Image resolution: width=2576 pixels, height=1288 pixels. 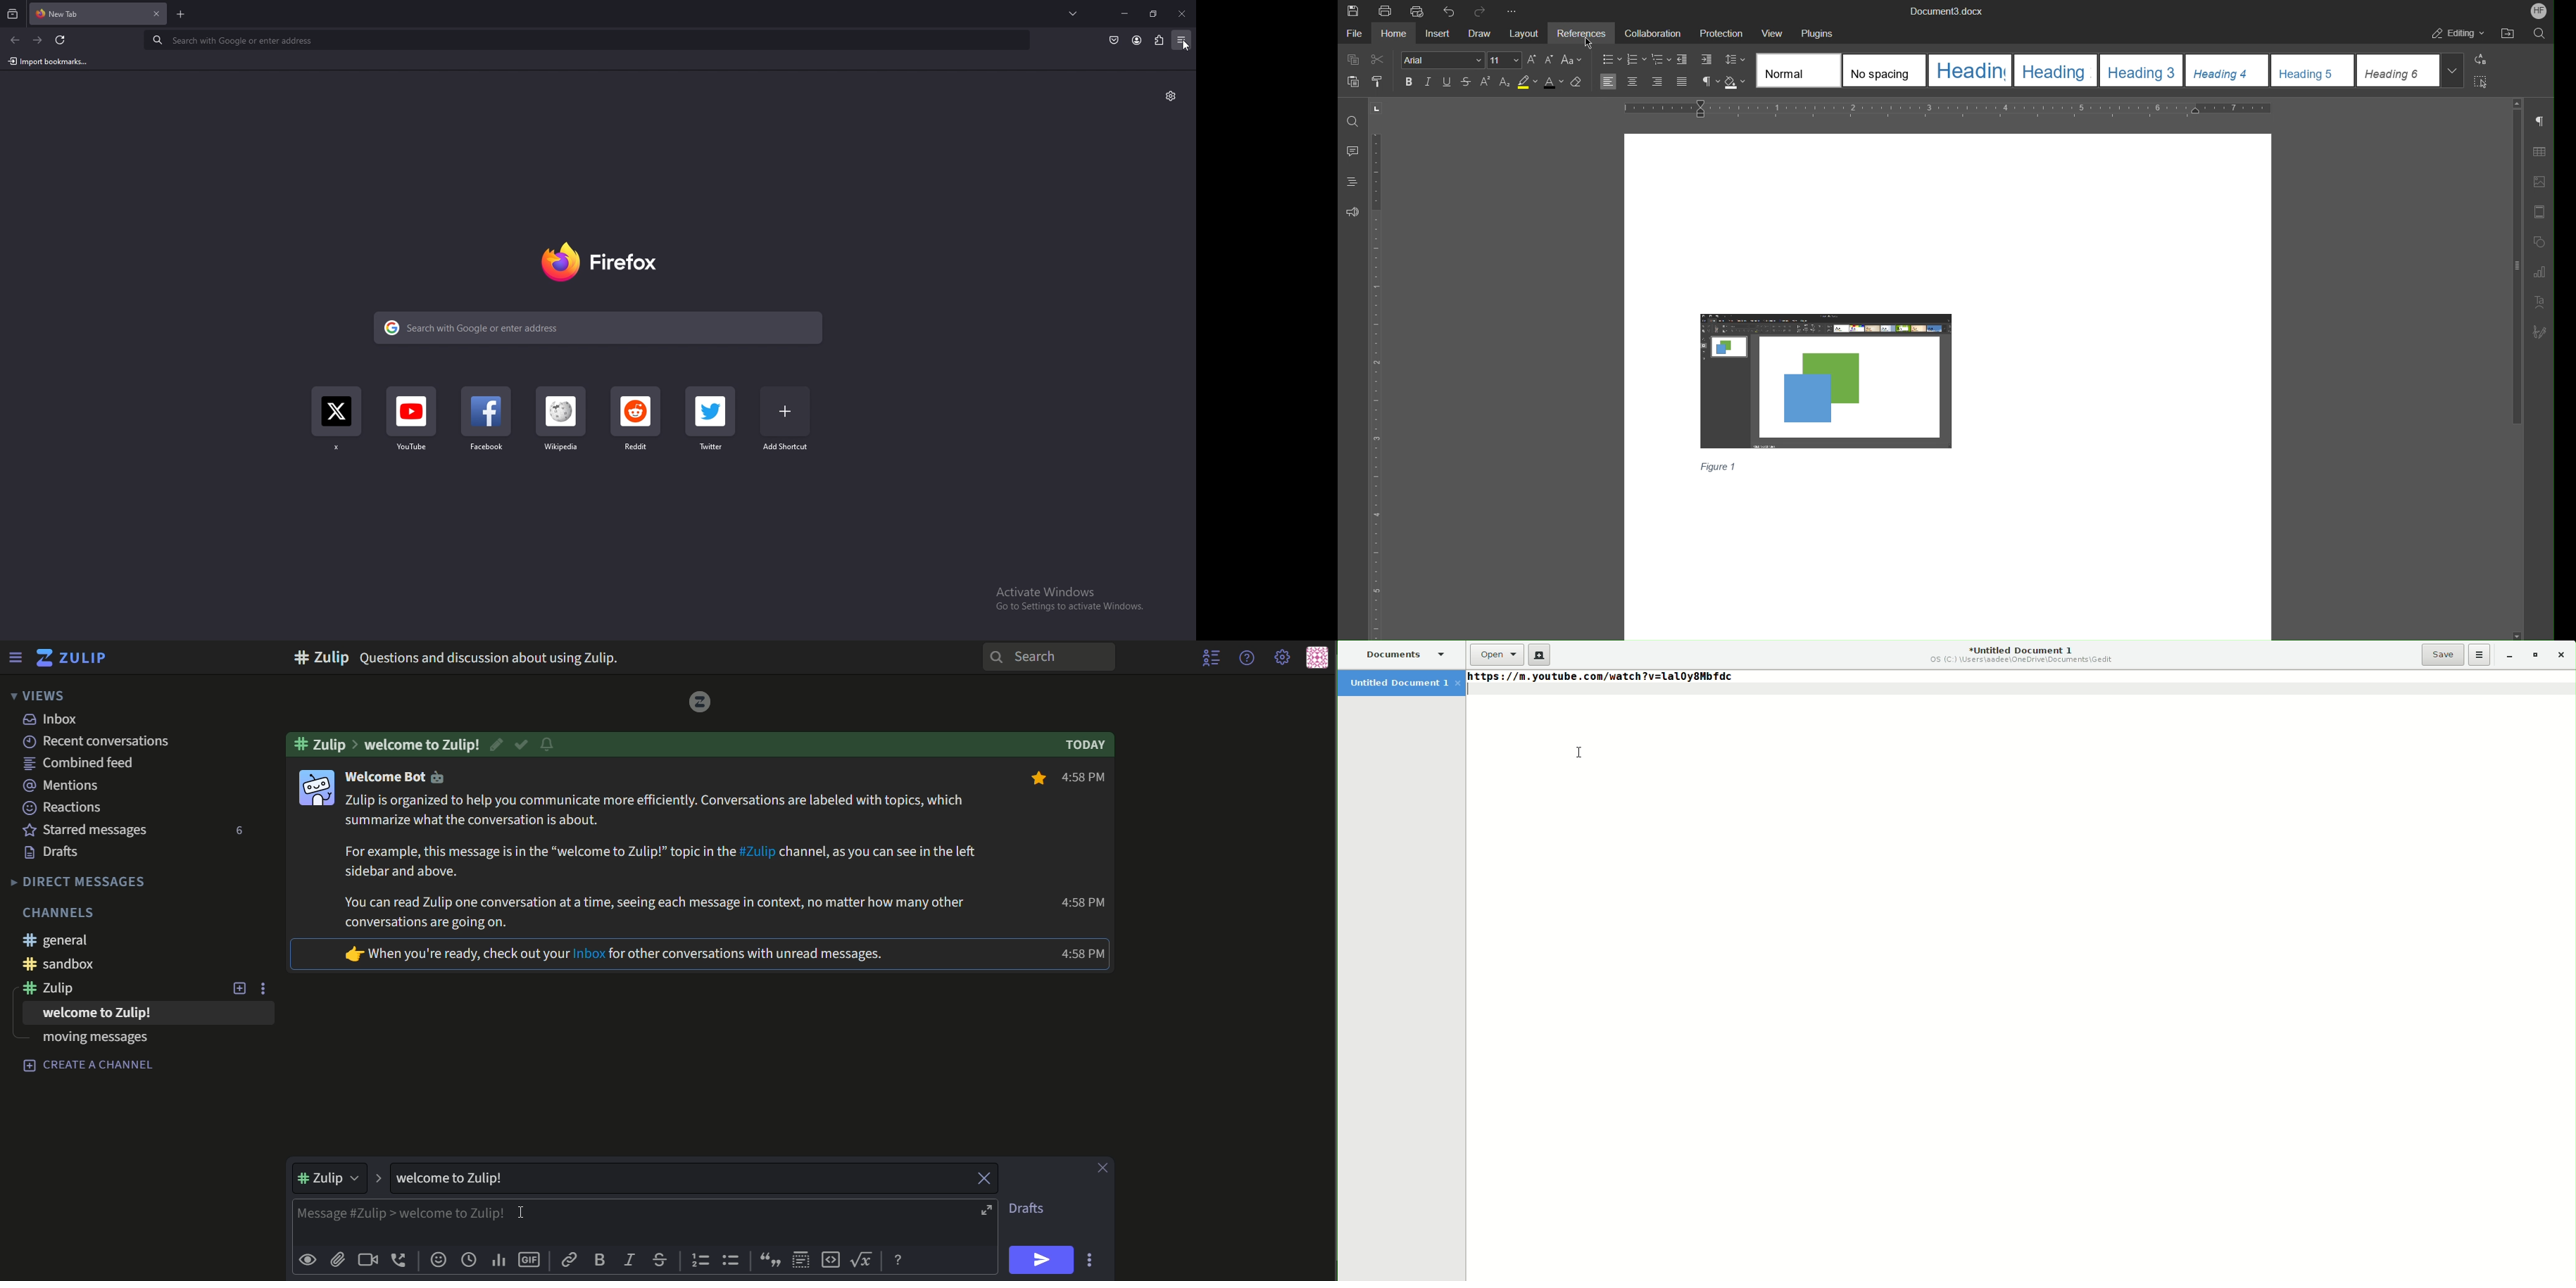 What do you see at coordinates (1681, 60) in the screenshot?
I see `Decrease indent` at bounding box center [1681, 60].